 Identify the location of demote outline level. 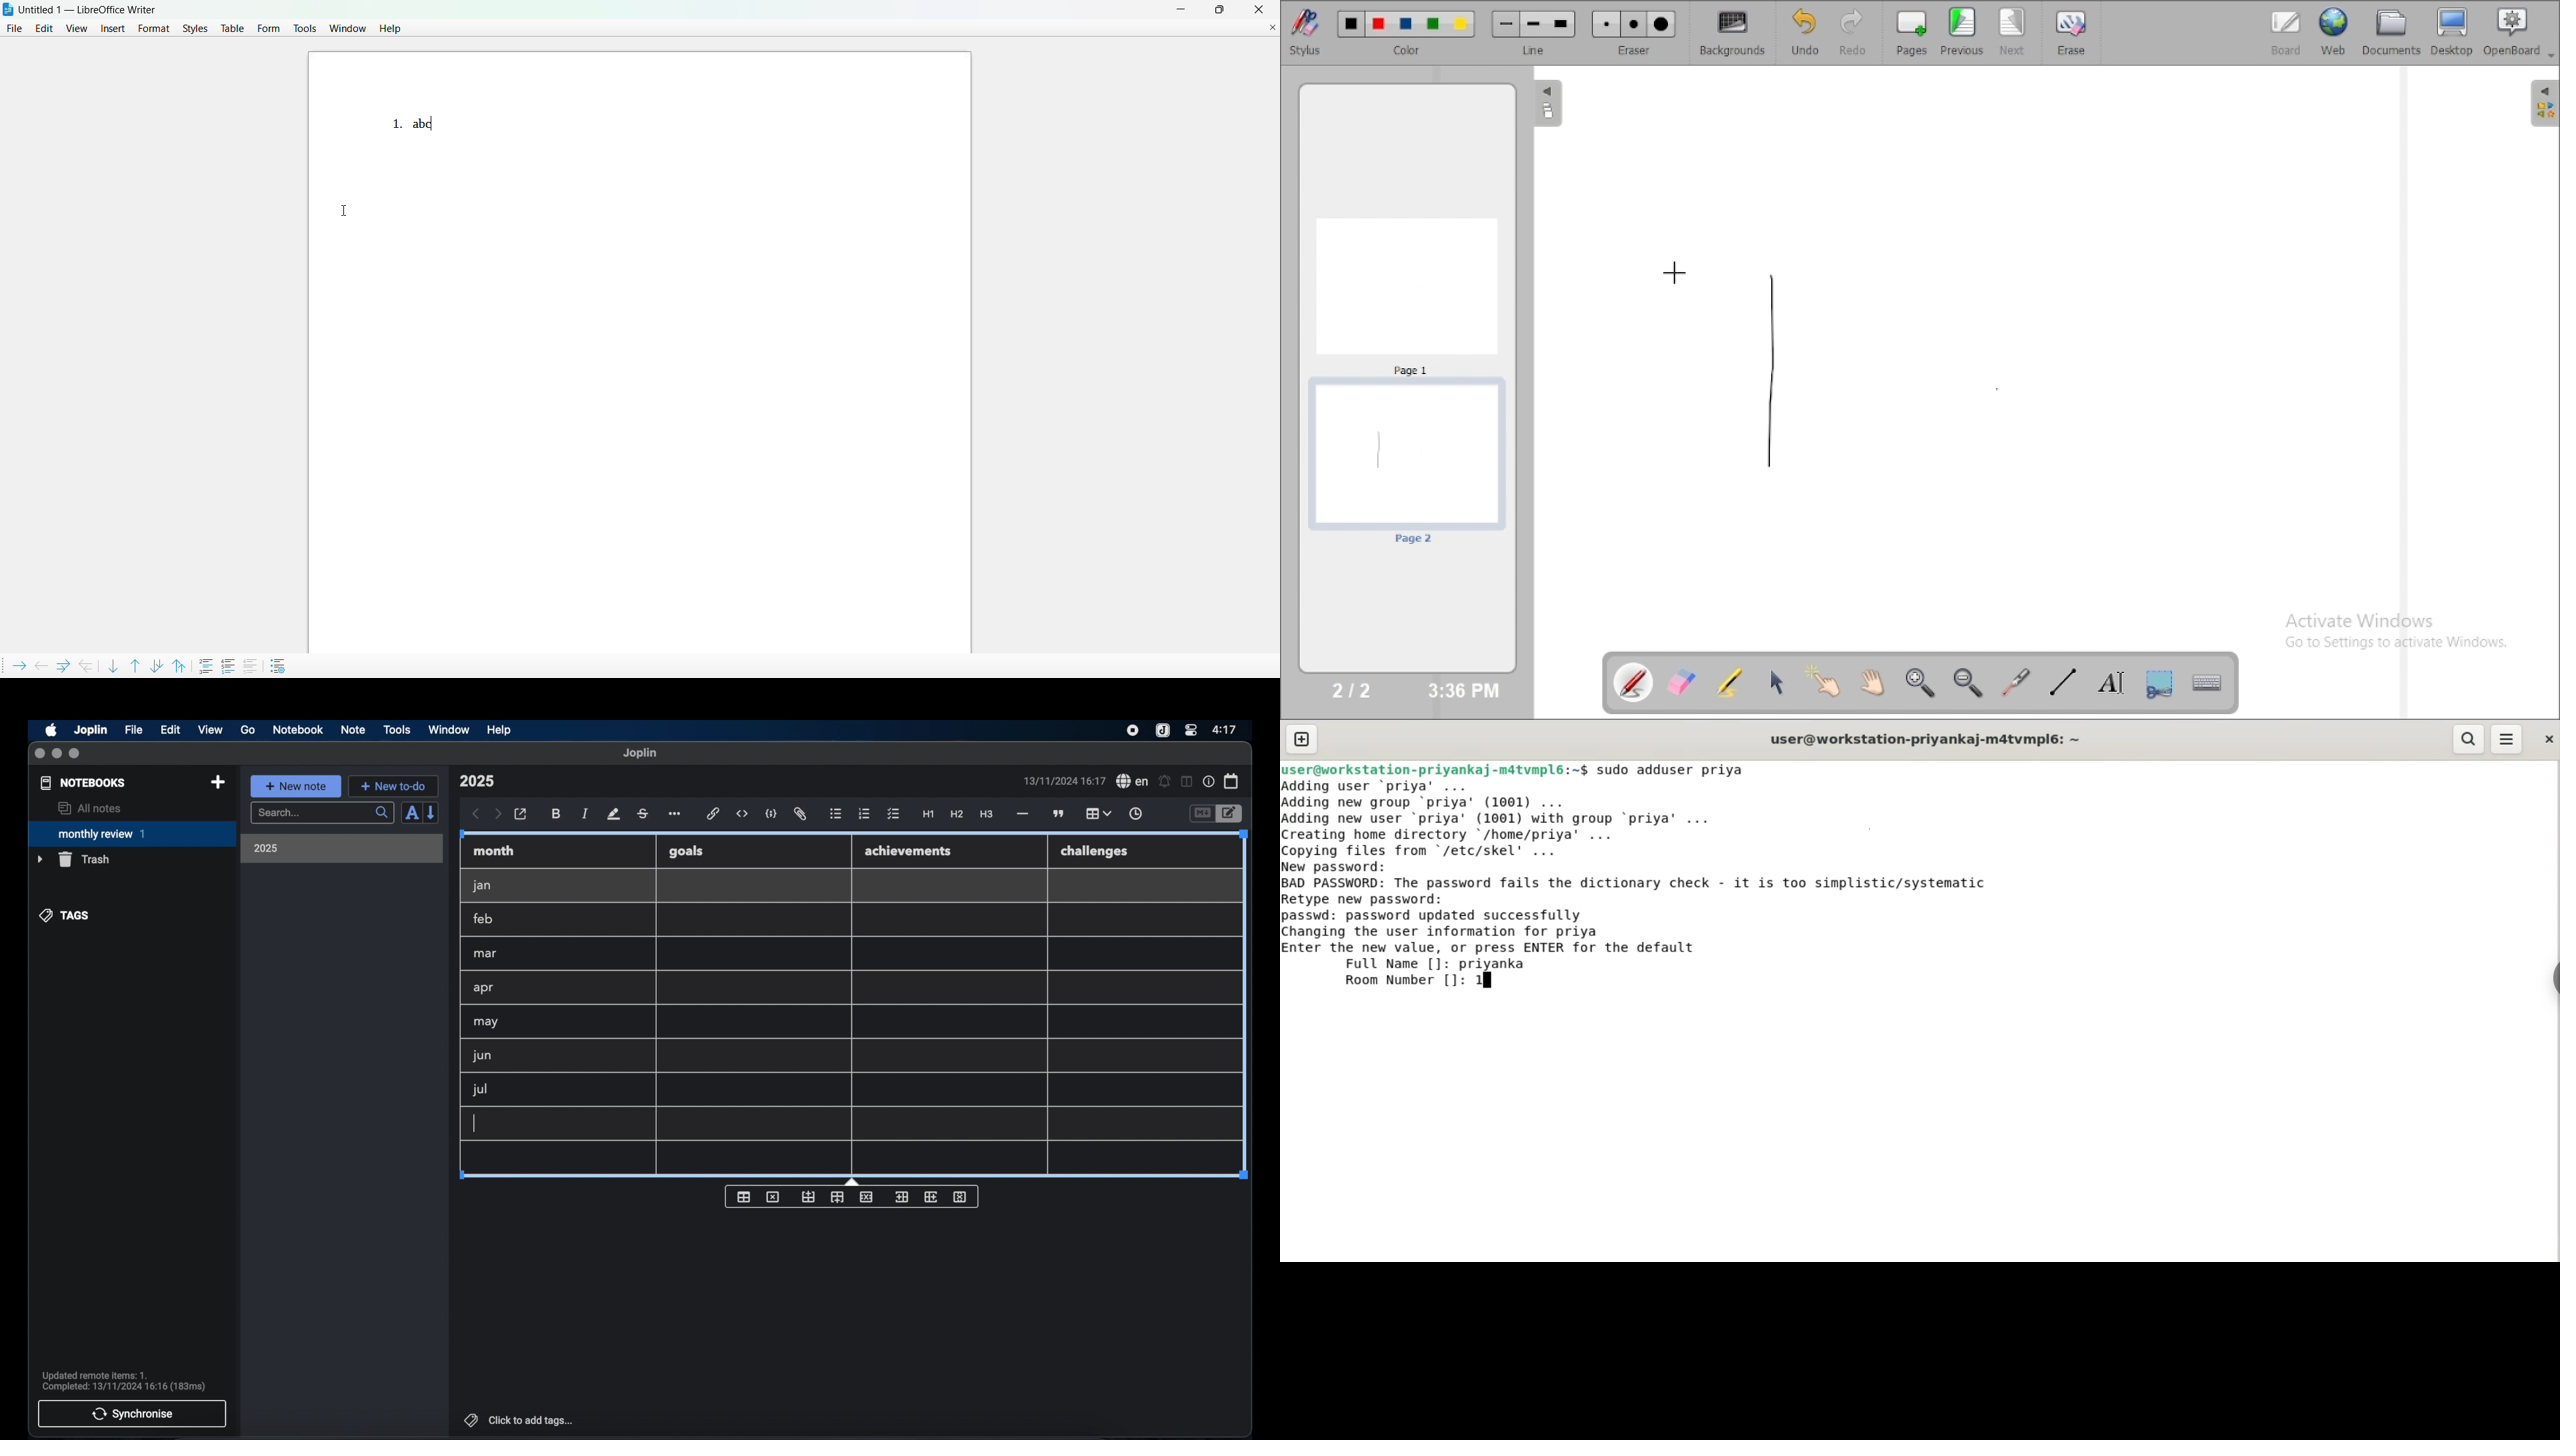
(17, 665).